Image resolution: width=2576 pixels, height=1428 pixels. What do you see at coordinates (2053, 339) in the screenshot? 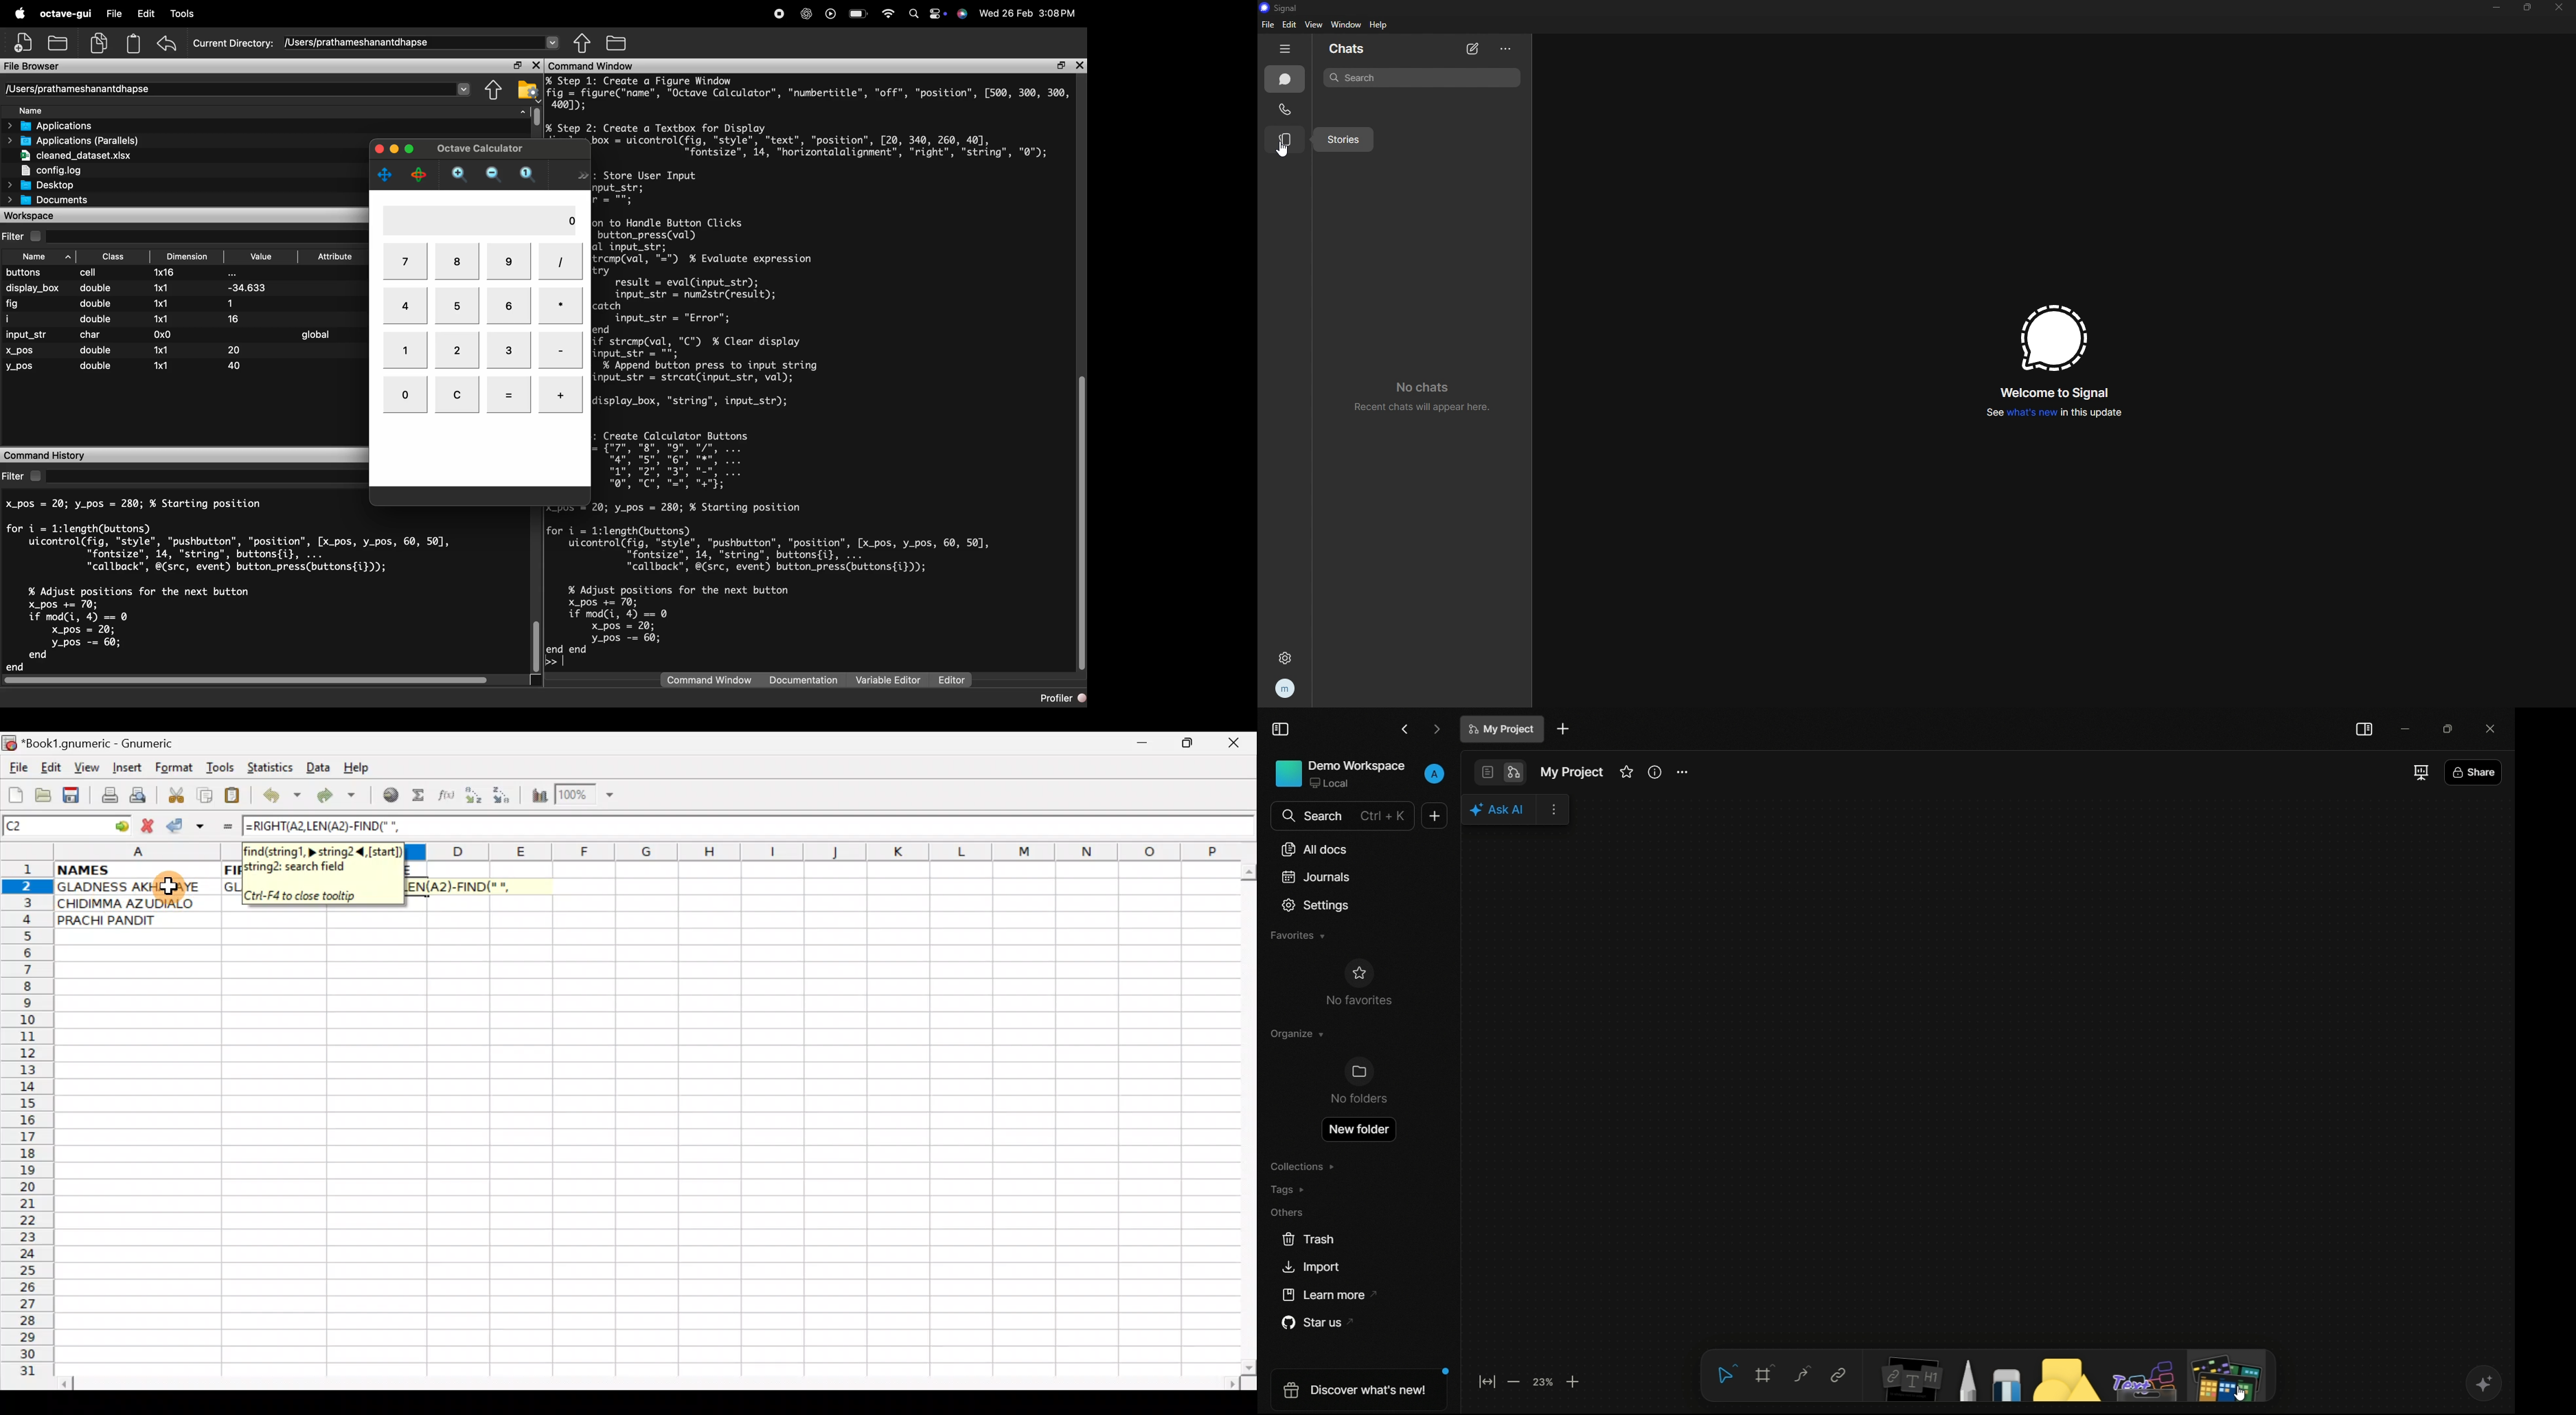
I see `signal logo` at bounding box center [2053, 339].